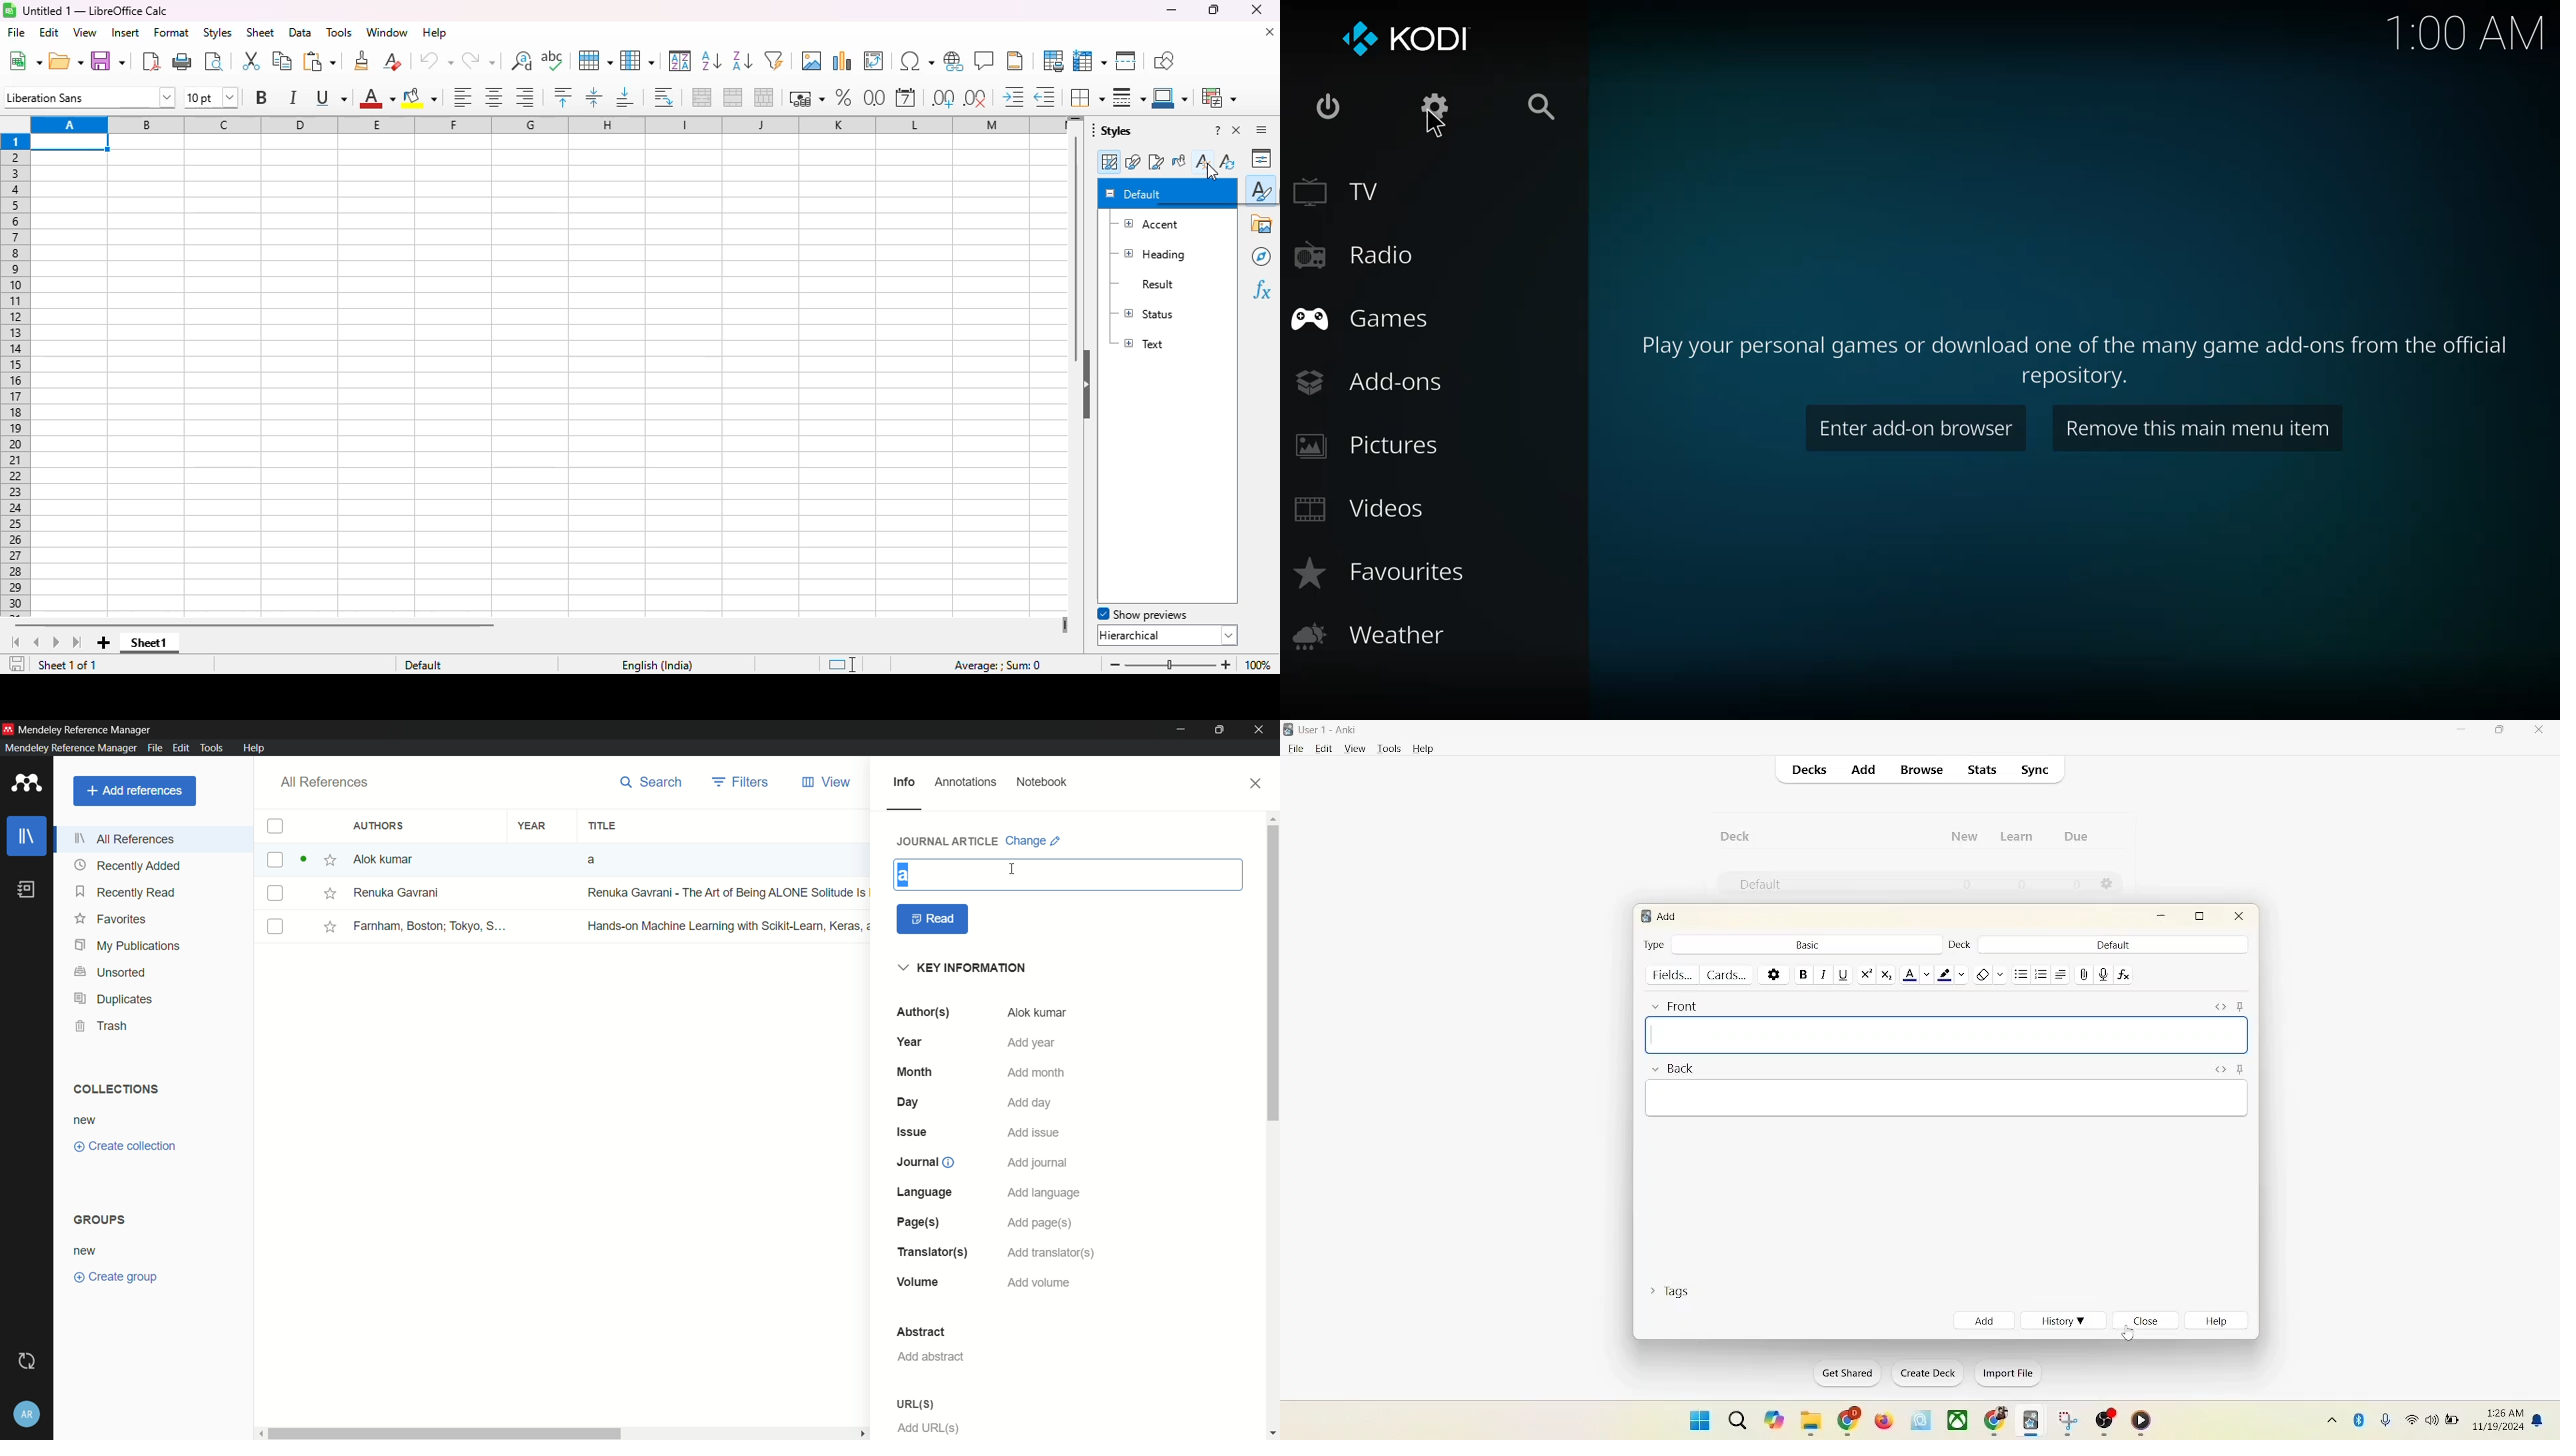 Image resolution: width=2576 pixels, height=1456 pixels. What do you see at coordinates (2360, 1417) in the screenshot?
I see `Bluetooth` at bounding box center [2360, 1417].